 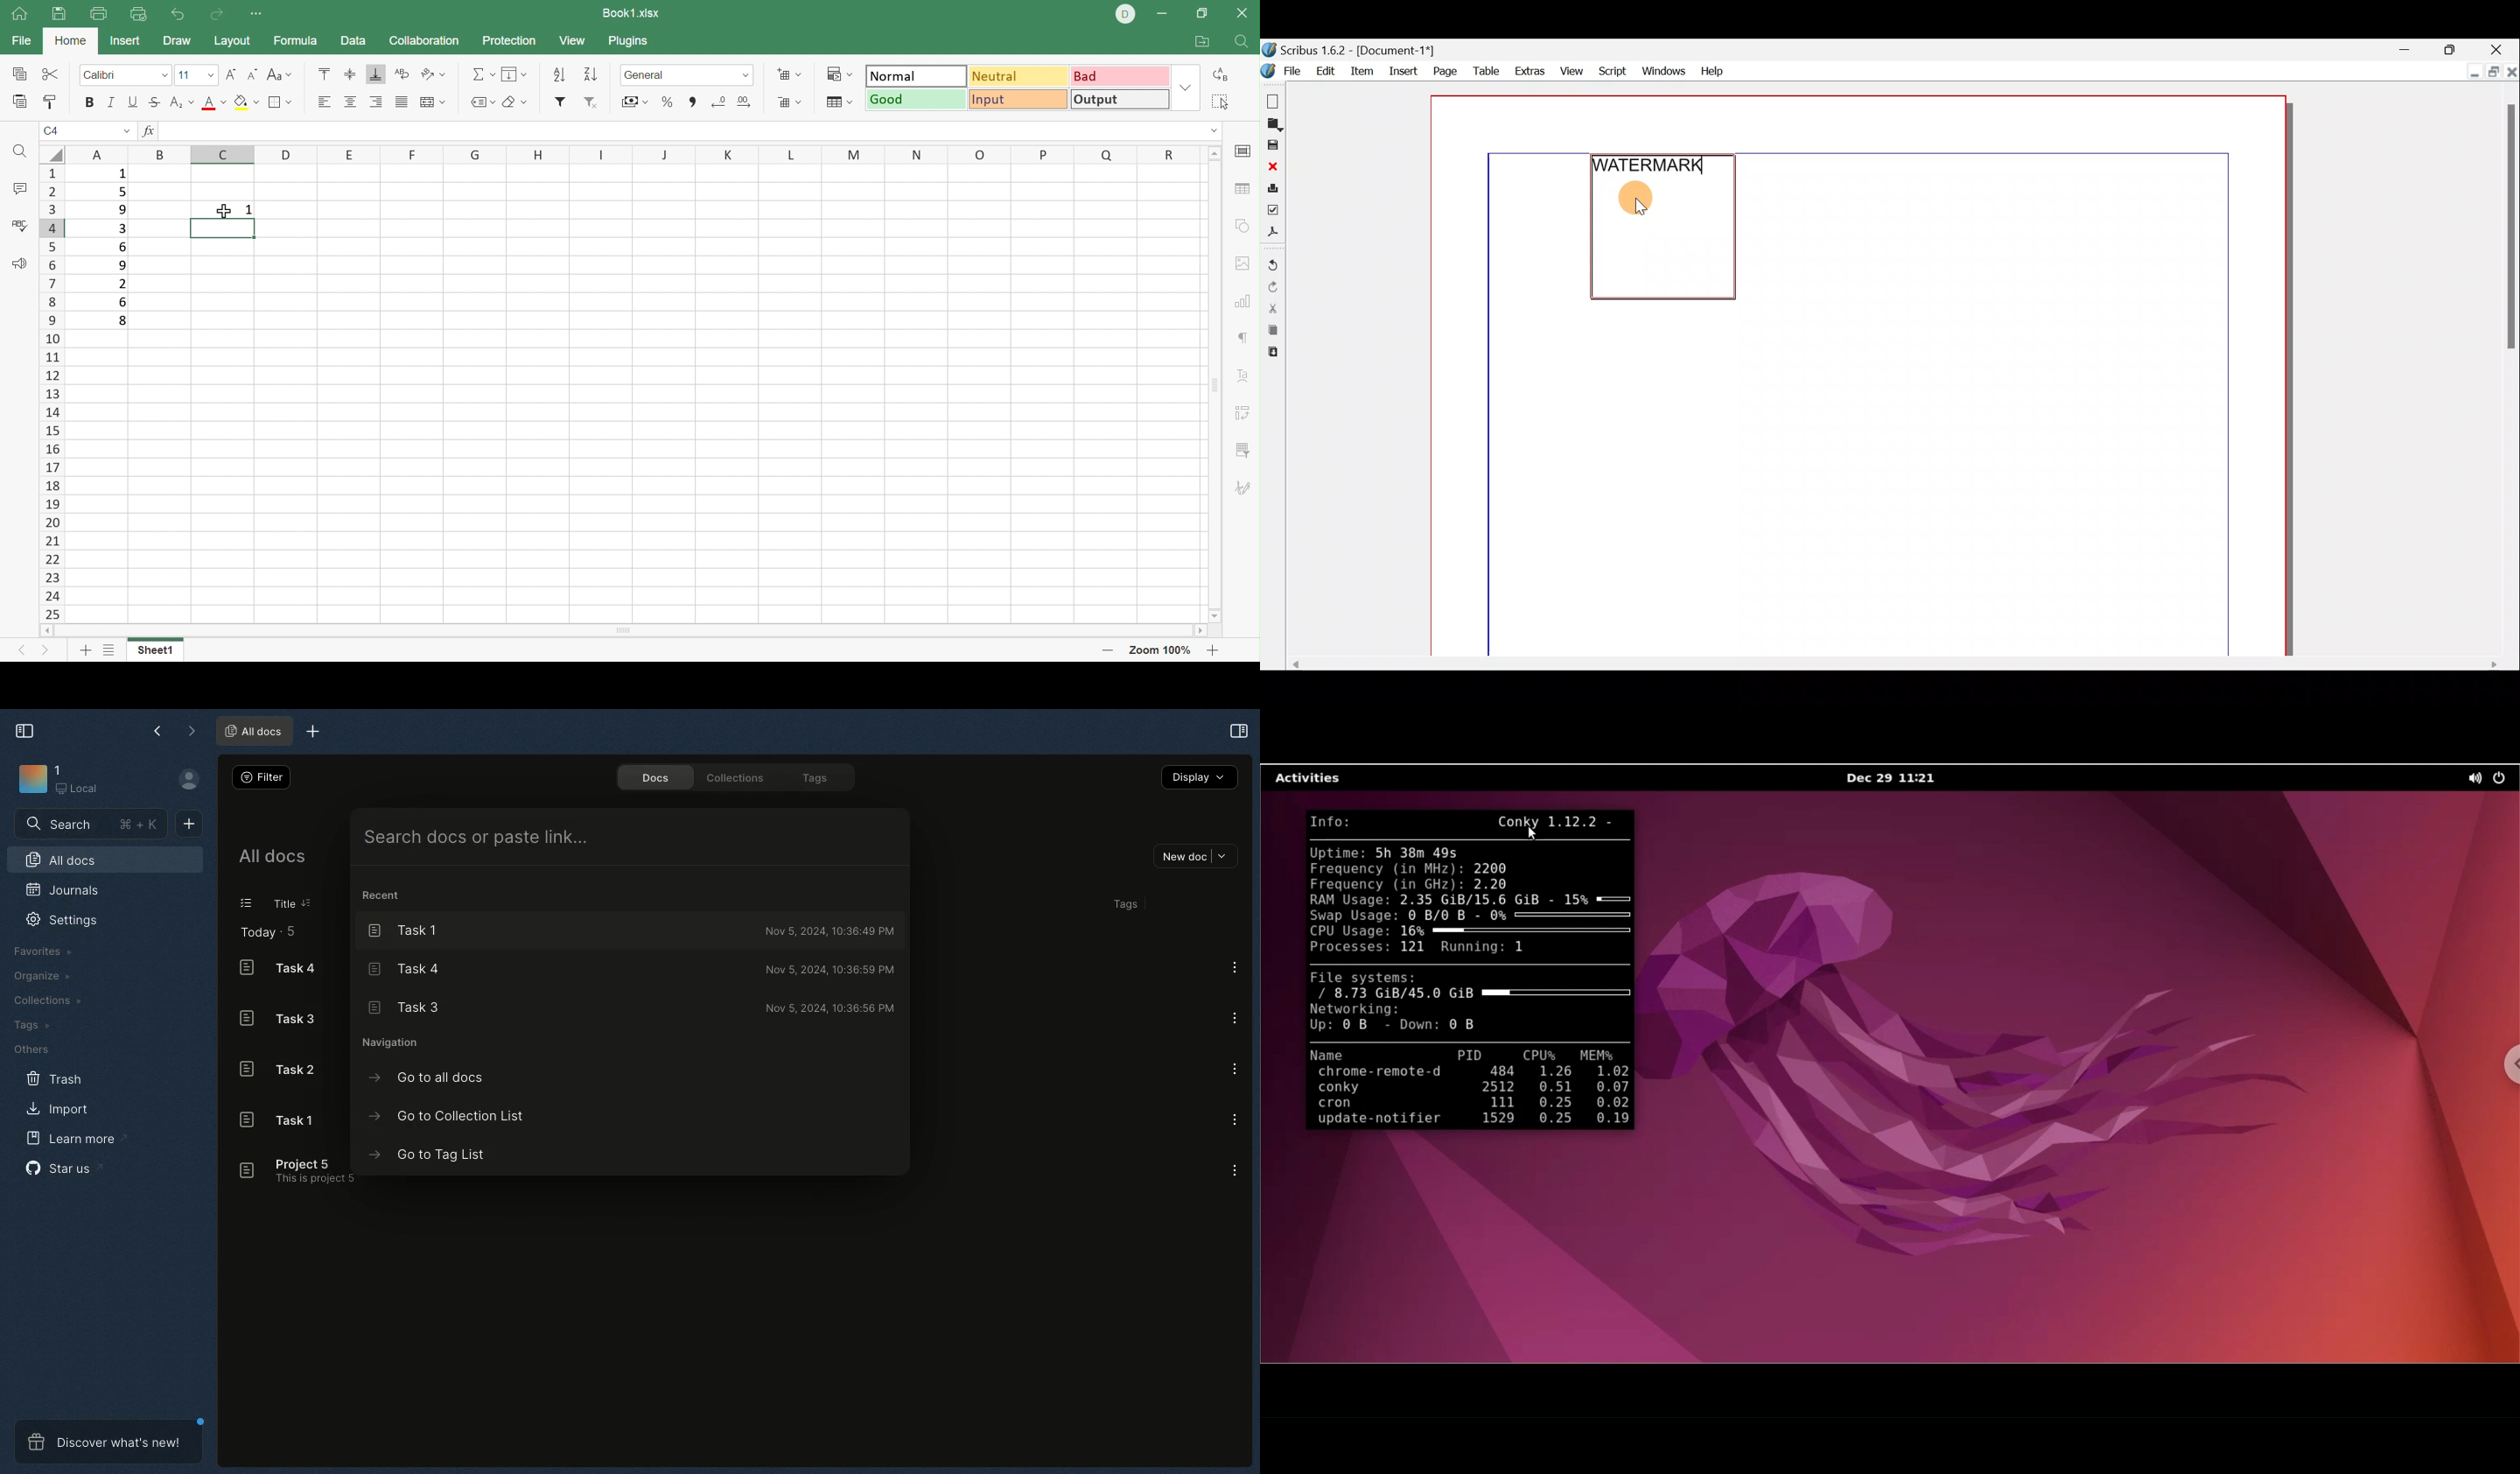 I want to click on File, so click(x=22, y=40).